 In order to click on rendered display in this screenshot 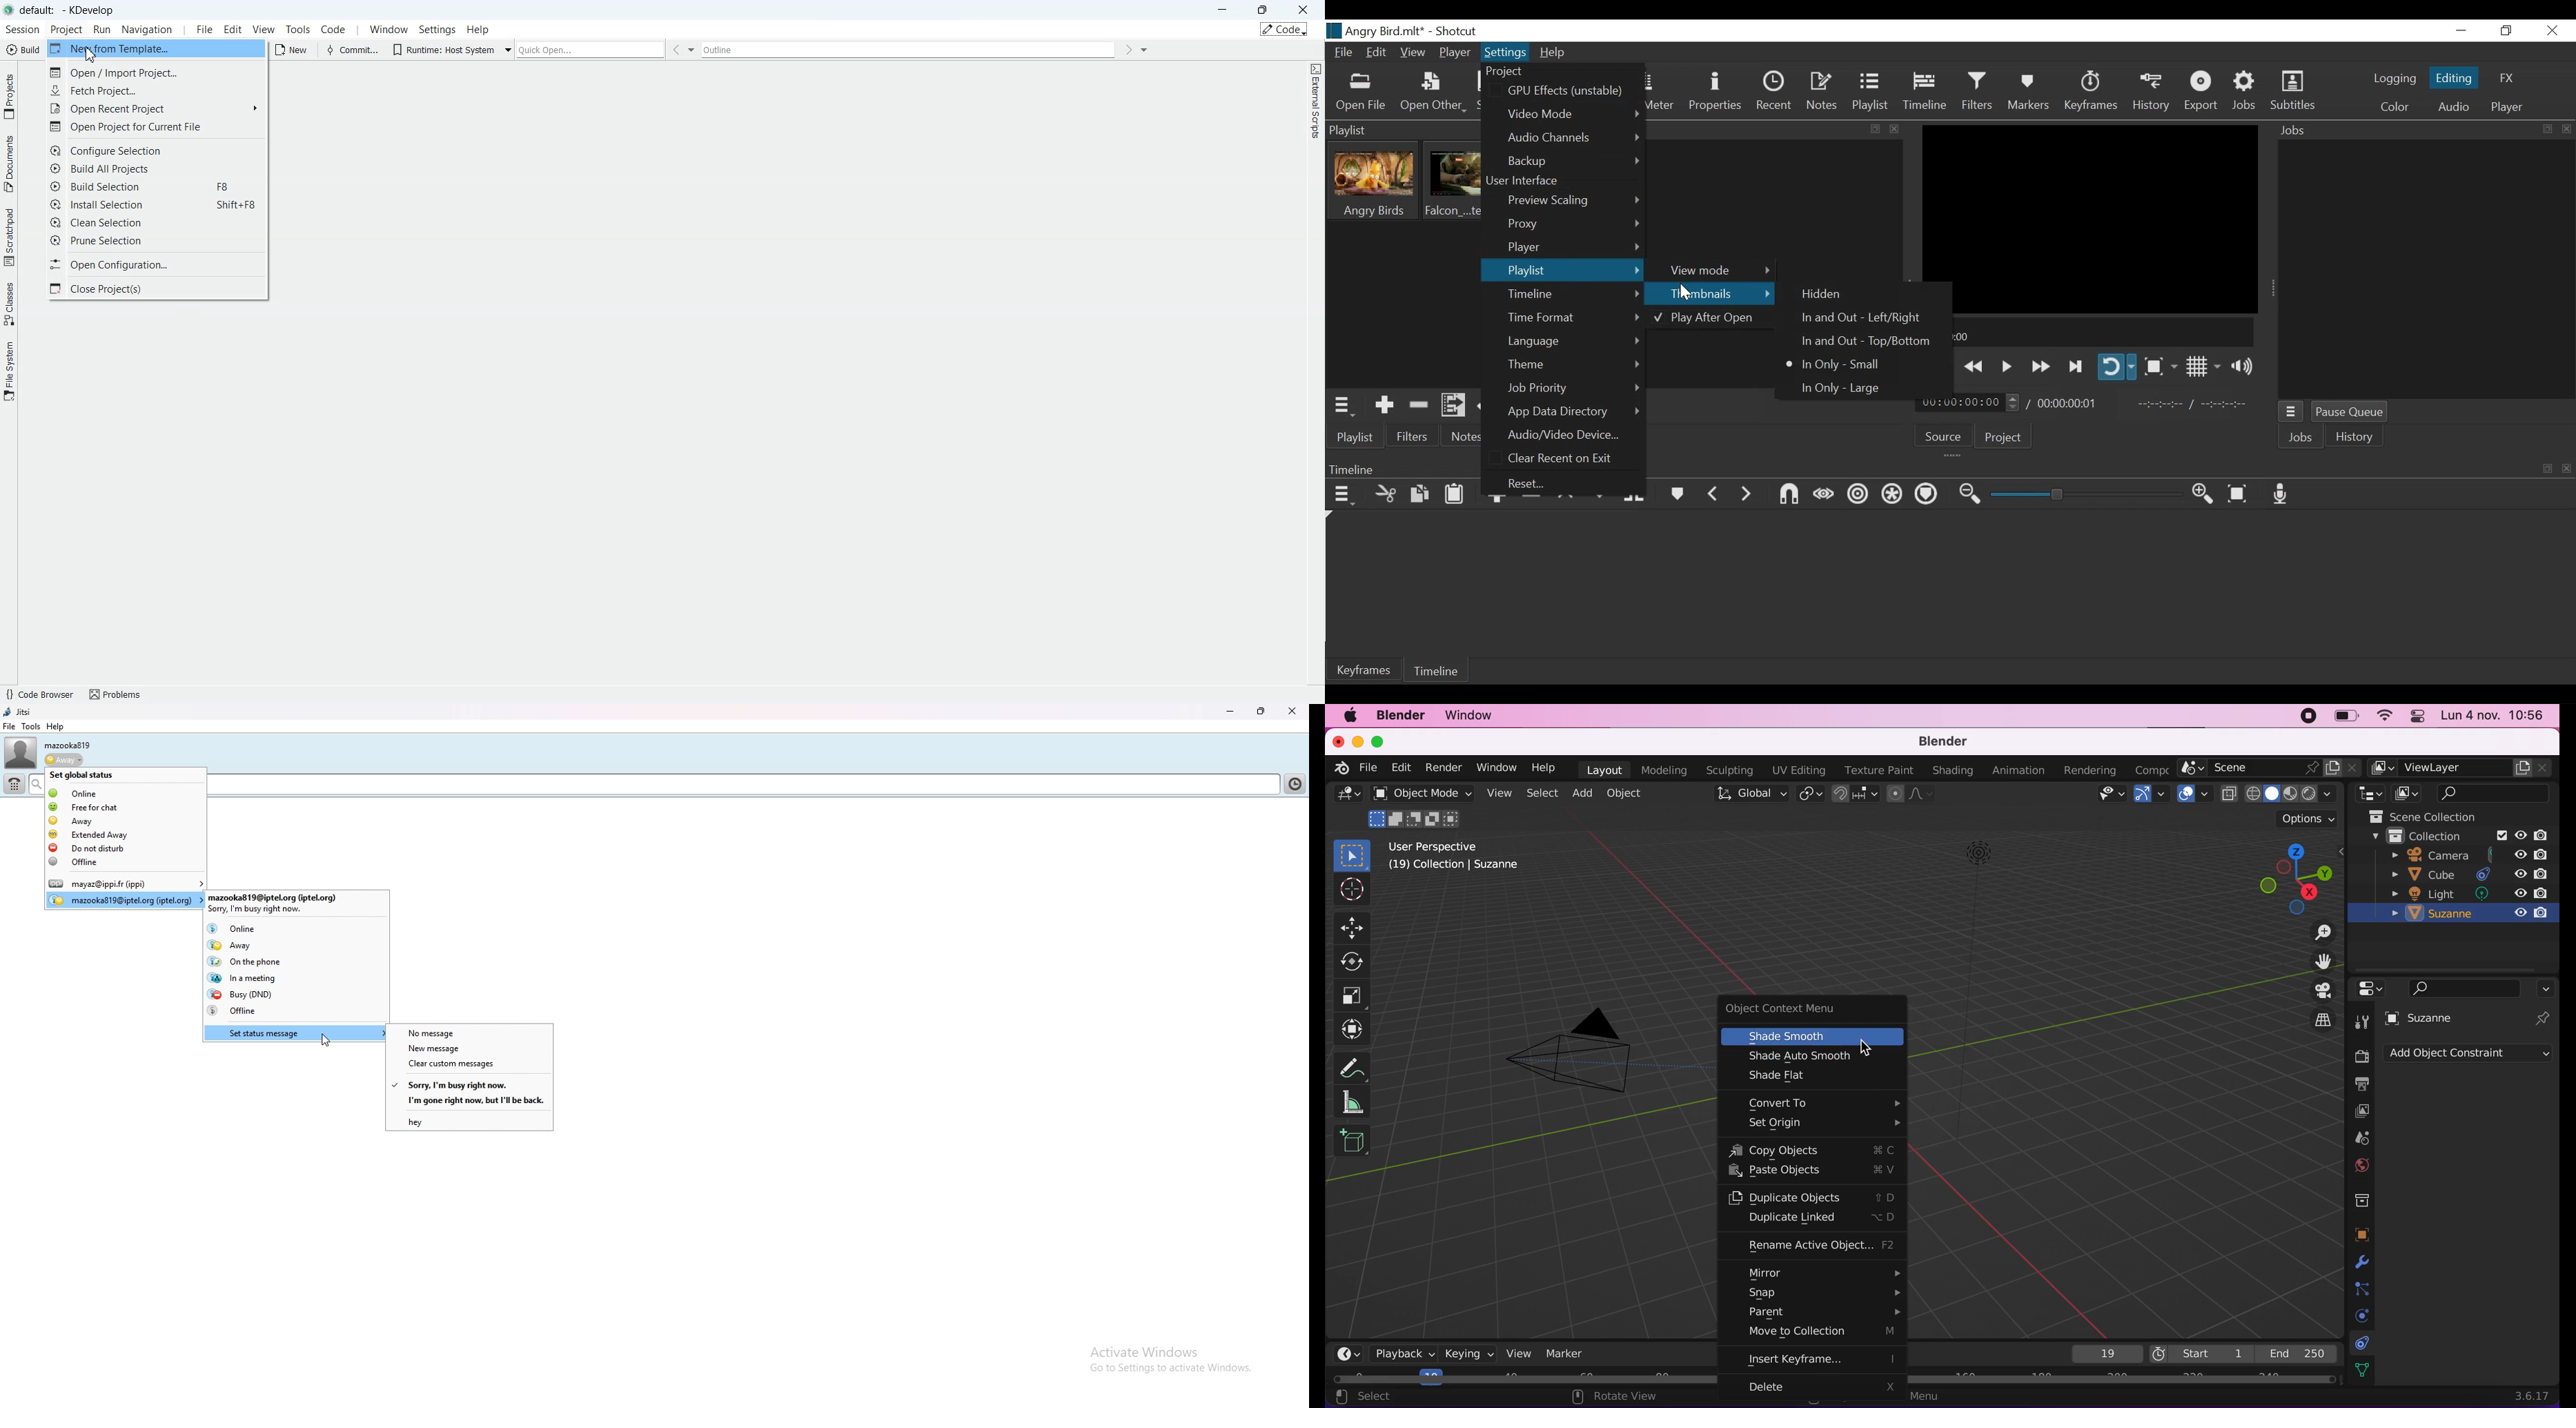, I will do `click(2308, 794)`.